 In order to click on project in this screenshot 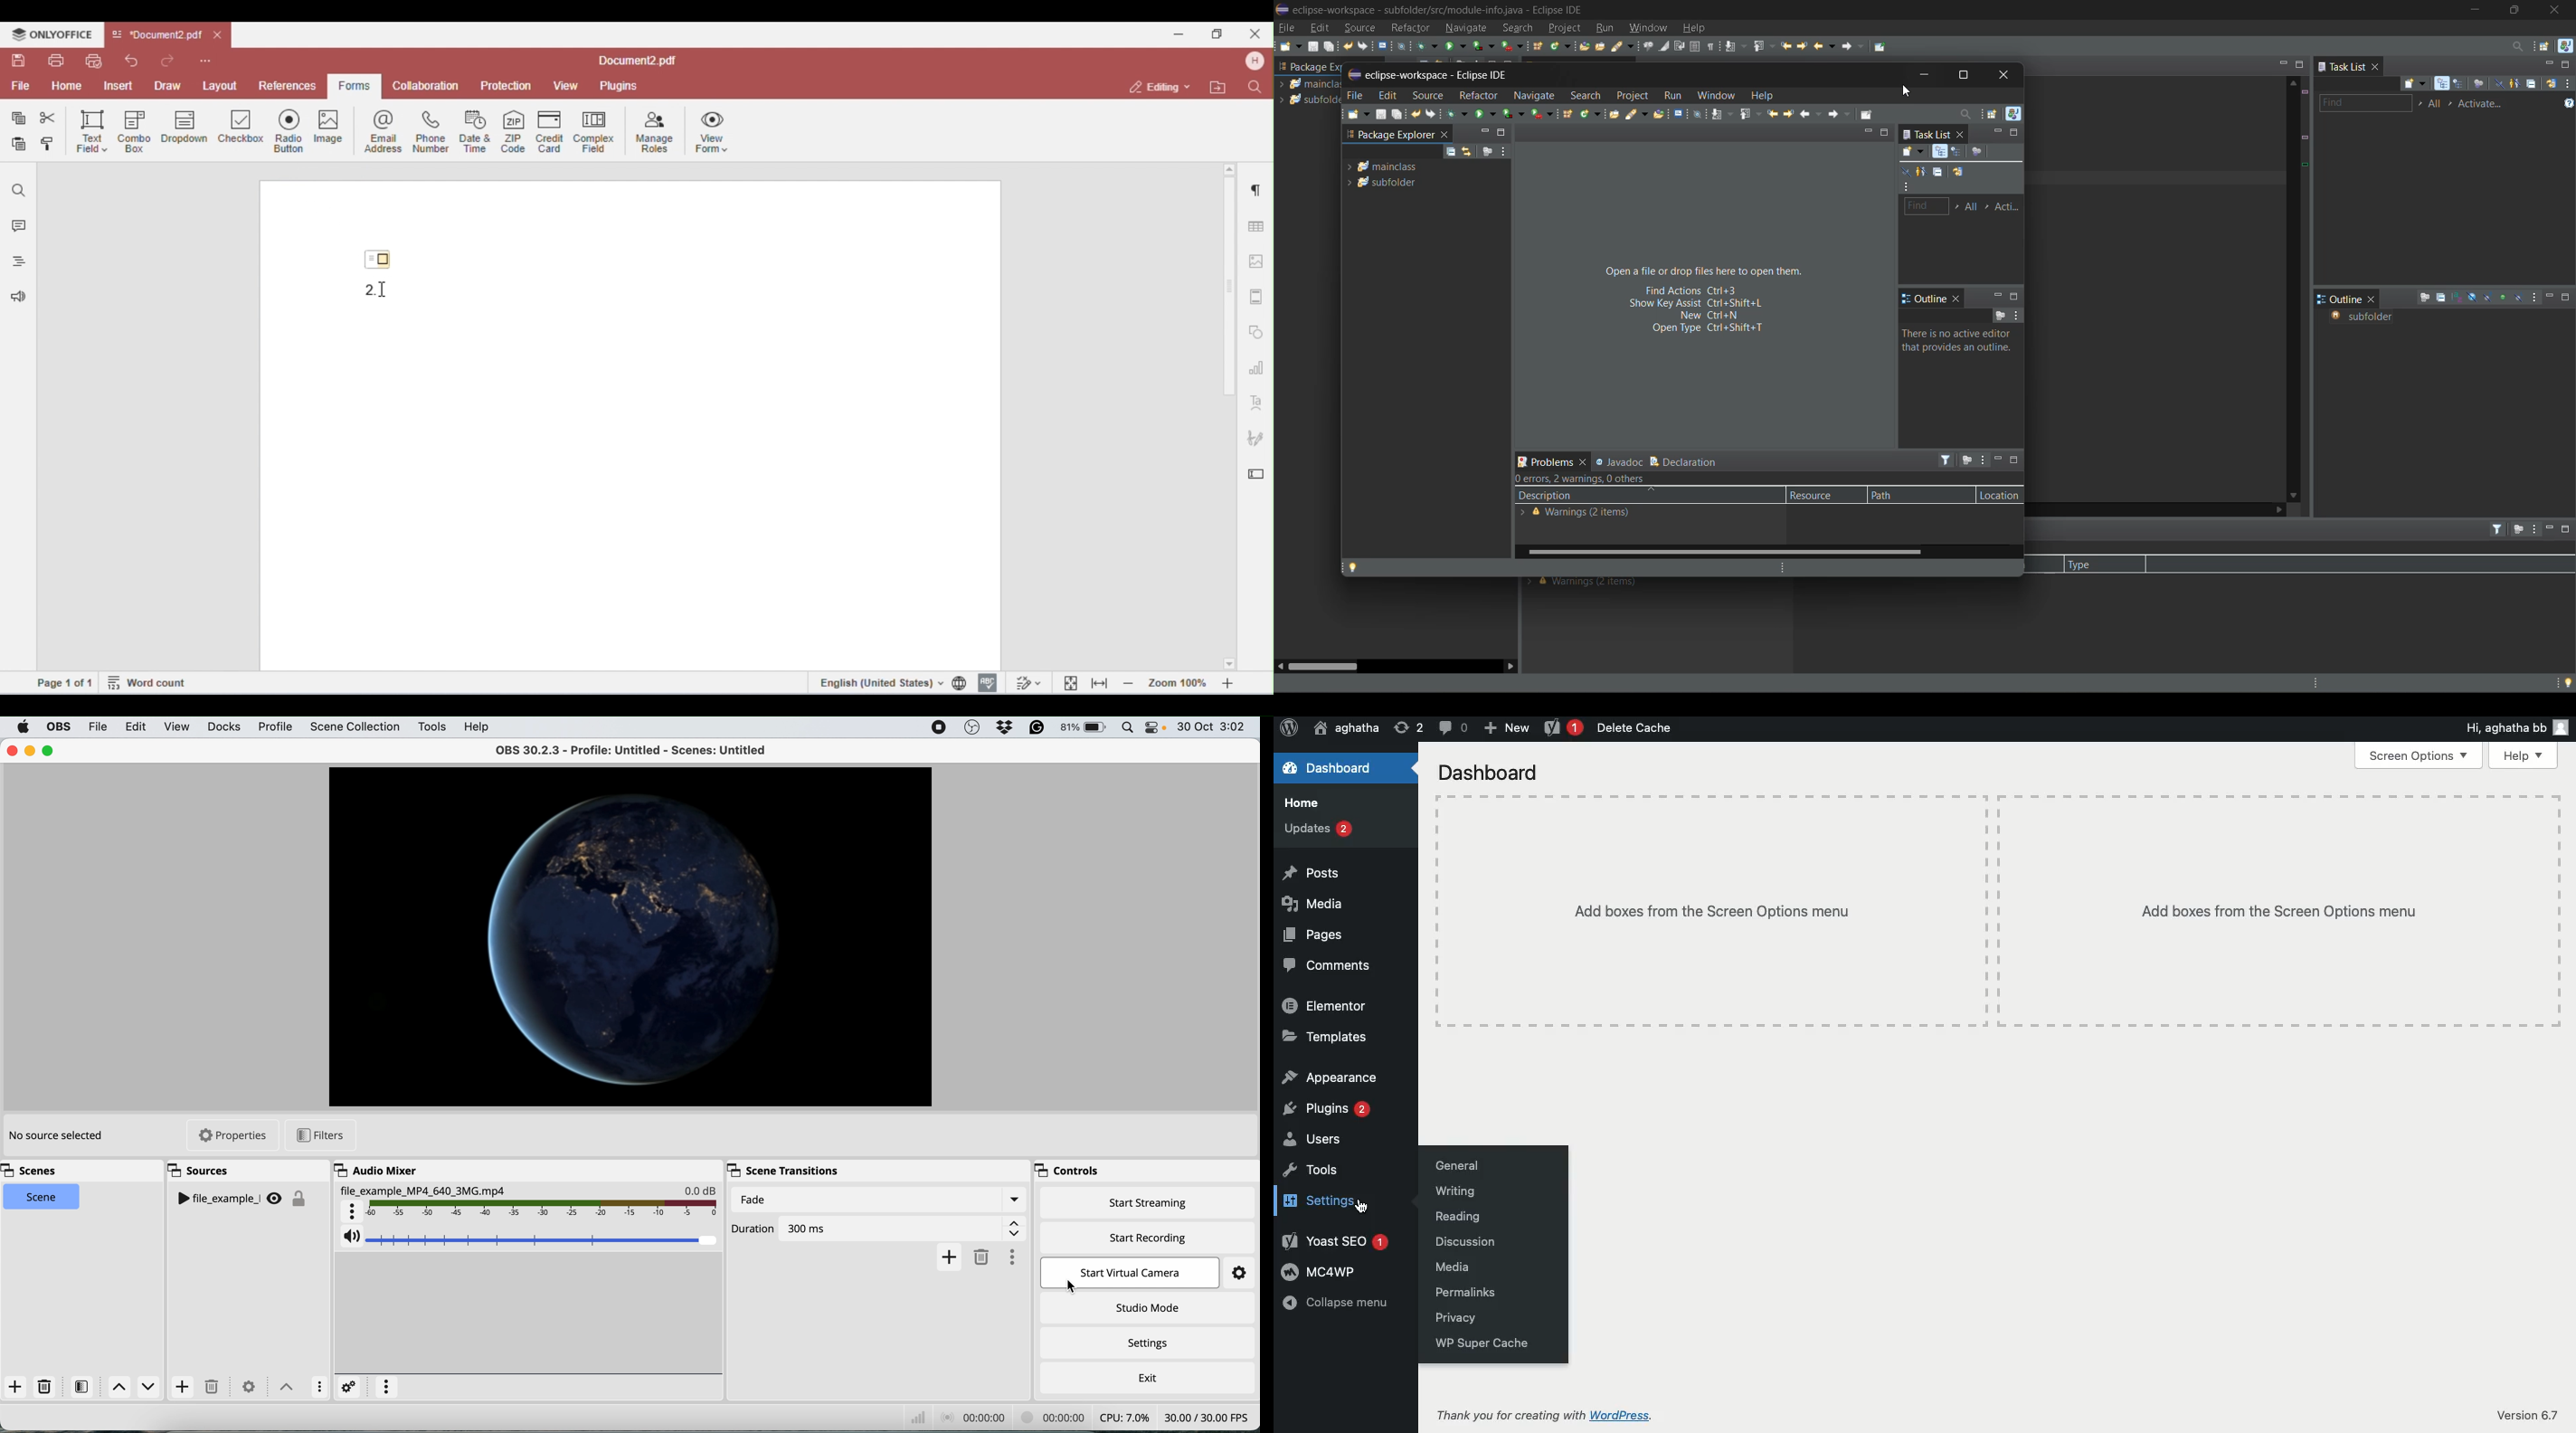, I will do `click(1567, 28)`.